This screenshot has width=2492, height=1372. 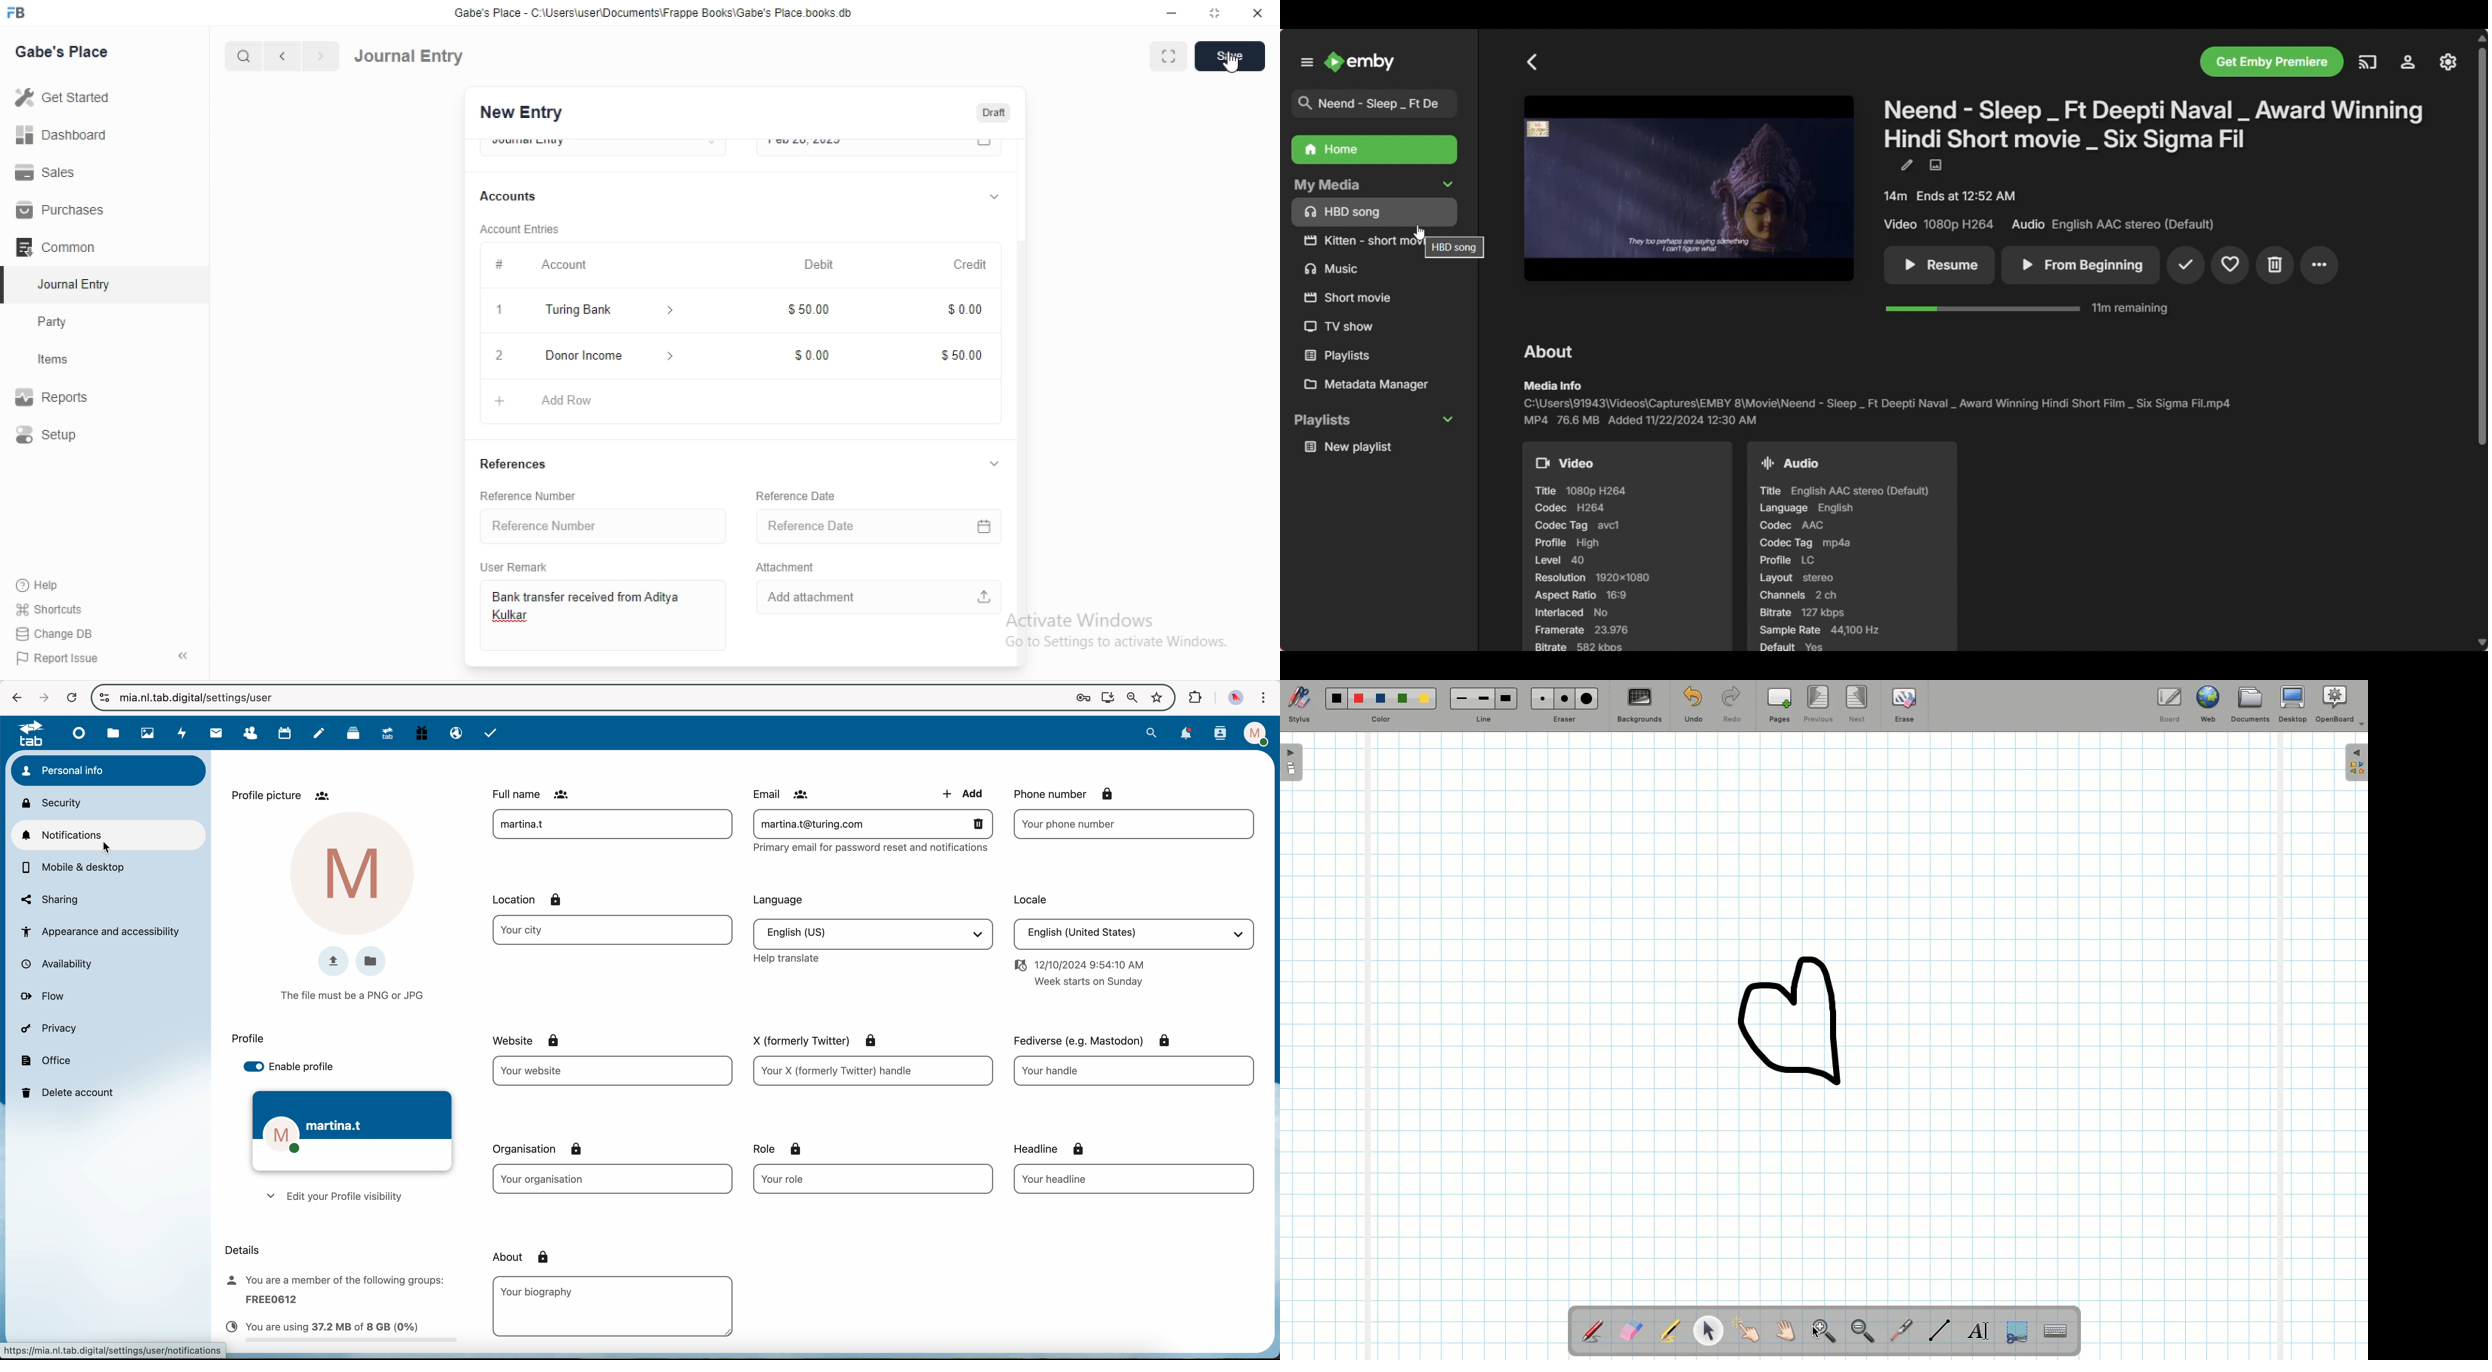 What do you see at coordinates (994, 194) in the screenshot?
I see `collapse` at bounding box center [994, 194].